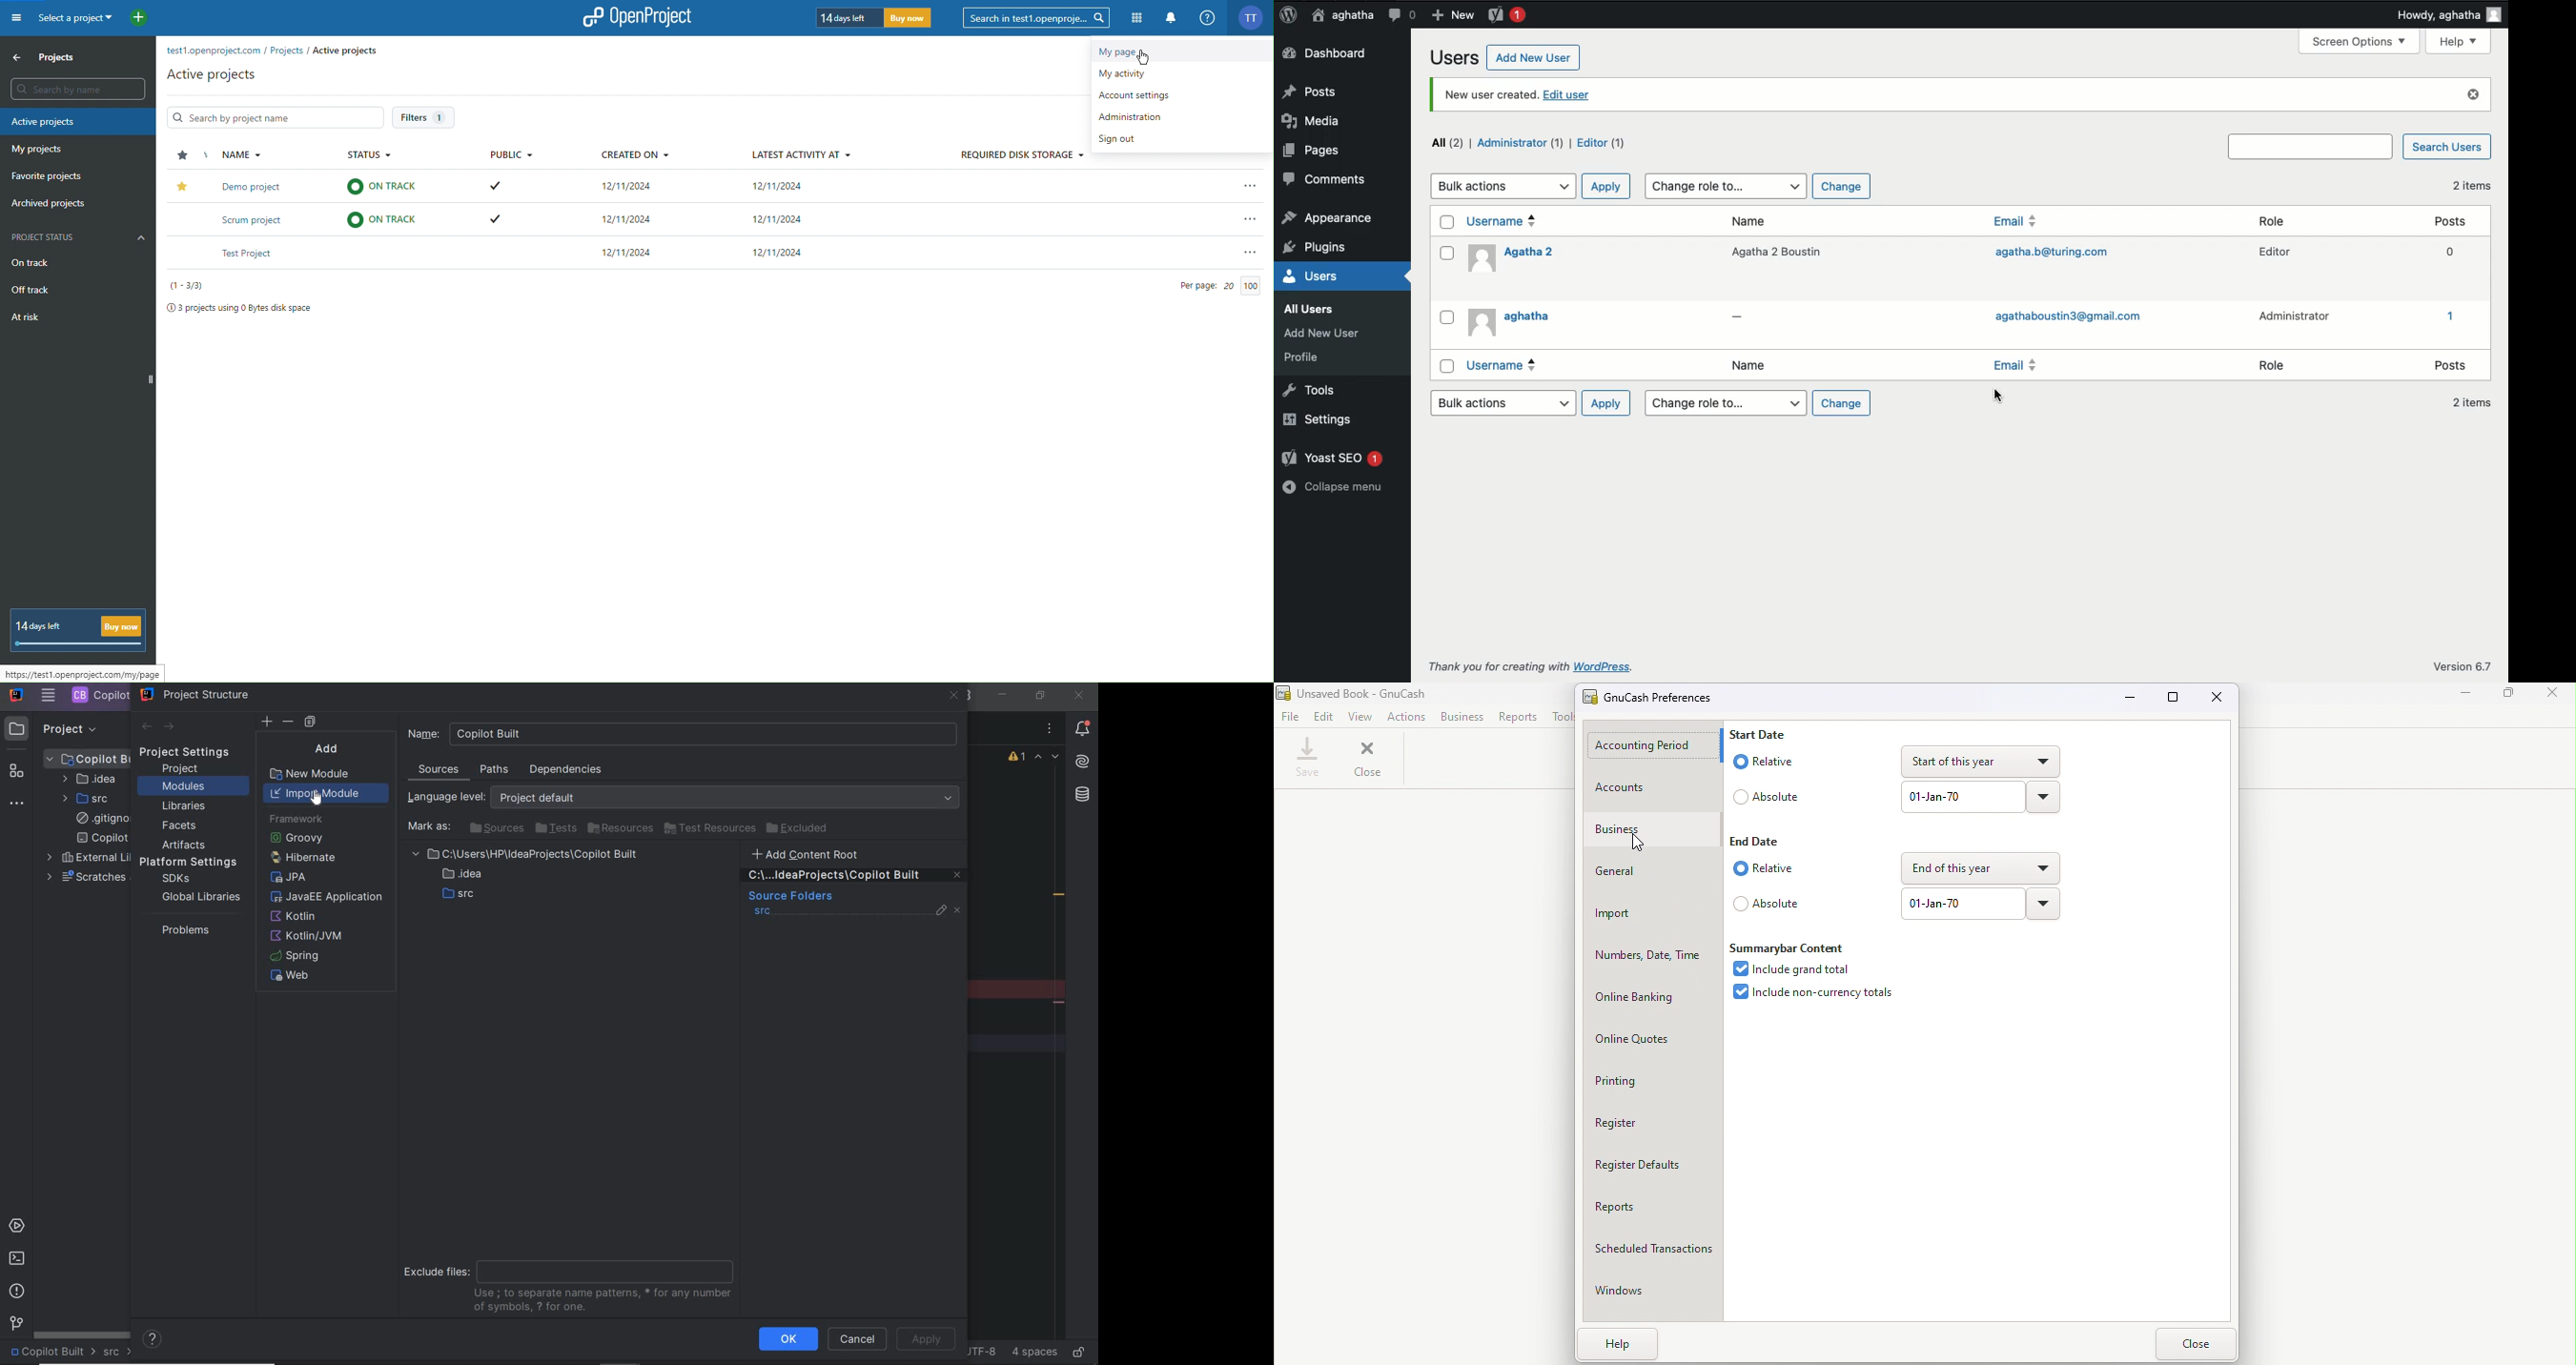 This screenshot has height=1372, width=2576. What do you see at coordinates (1766, 904) in the screenshot?
I see `Absolute` at bounding box center [1766, 904].